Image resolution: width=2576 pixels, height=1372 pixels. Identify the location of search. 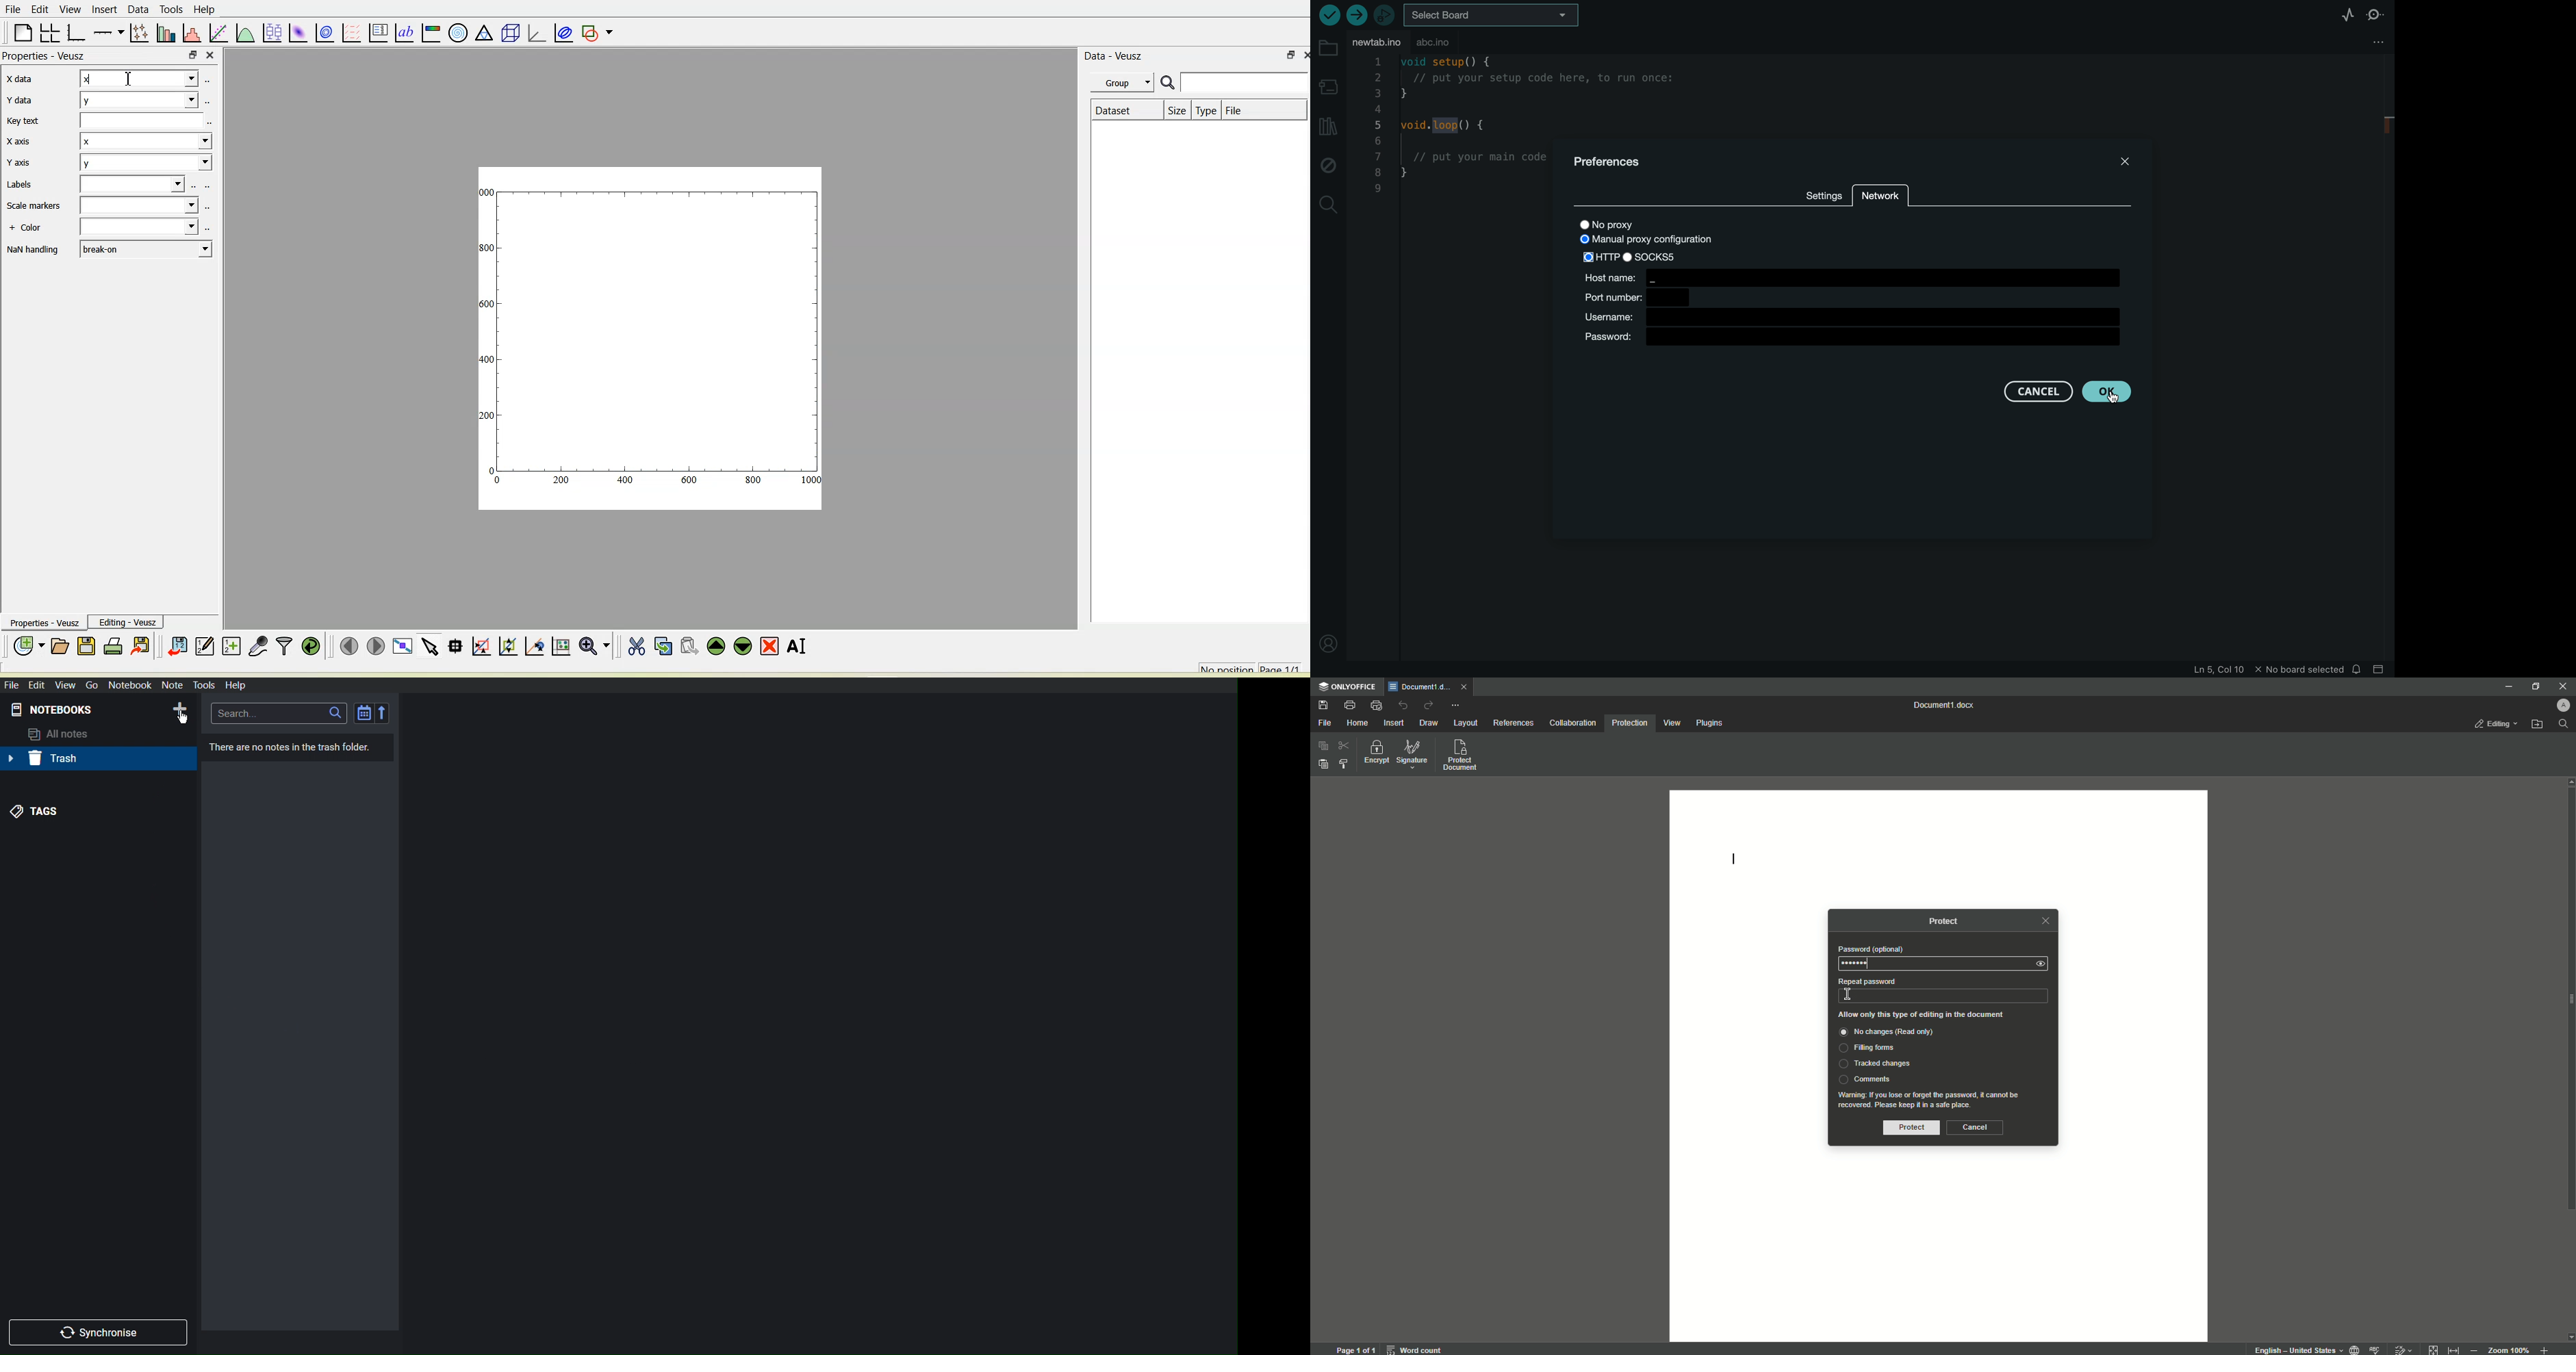
(2564, 724).